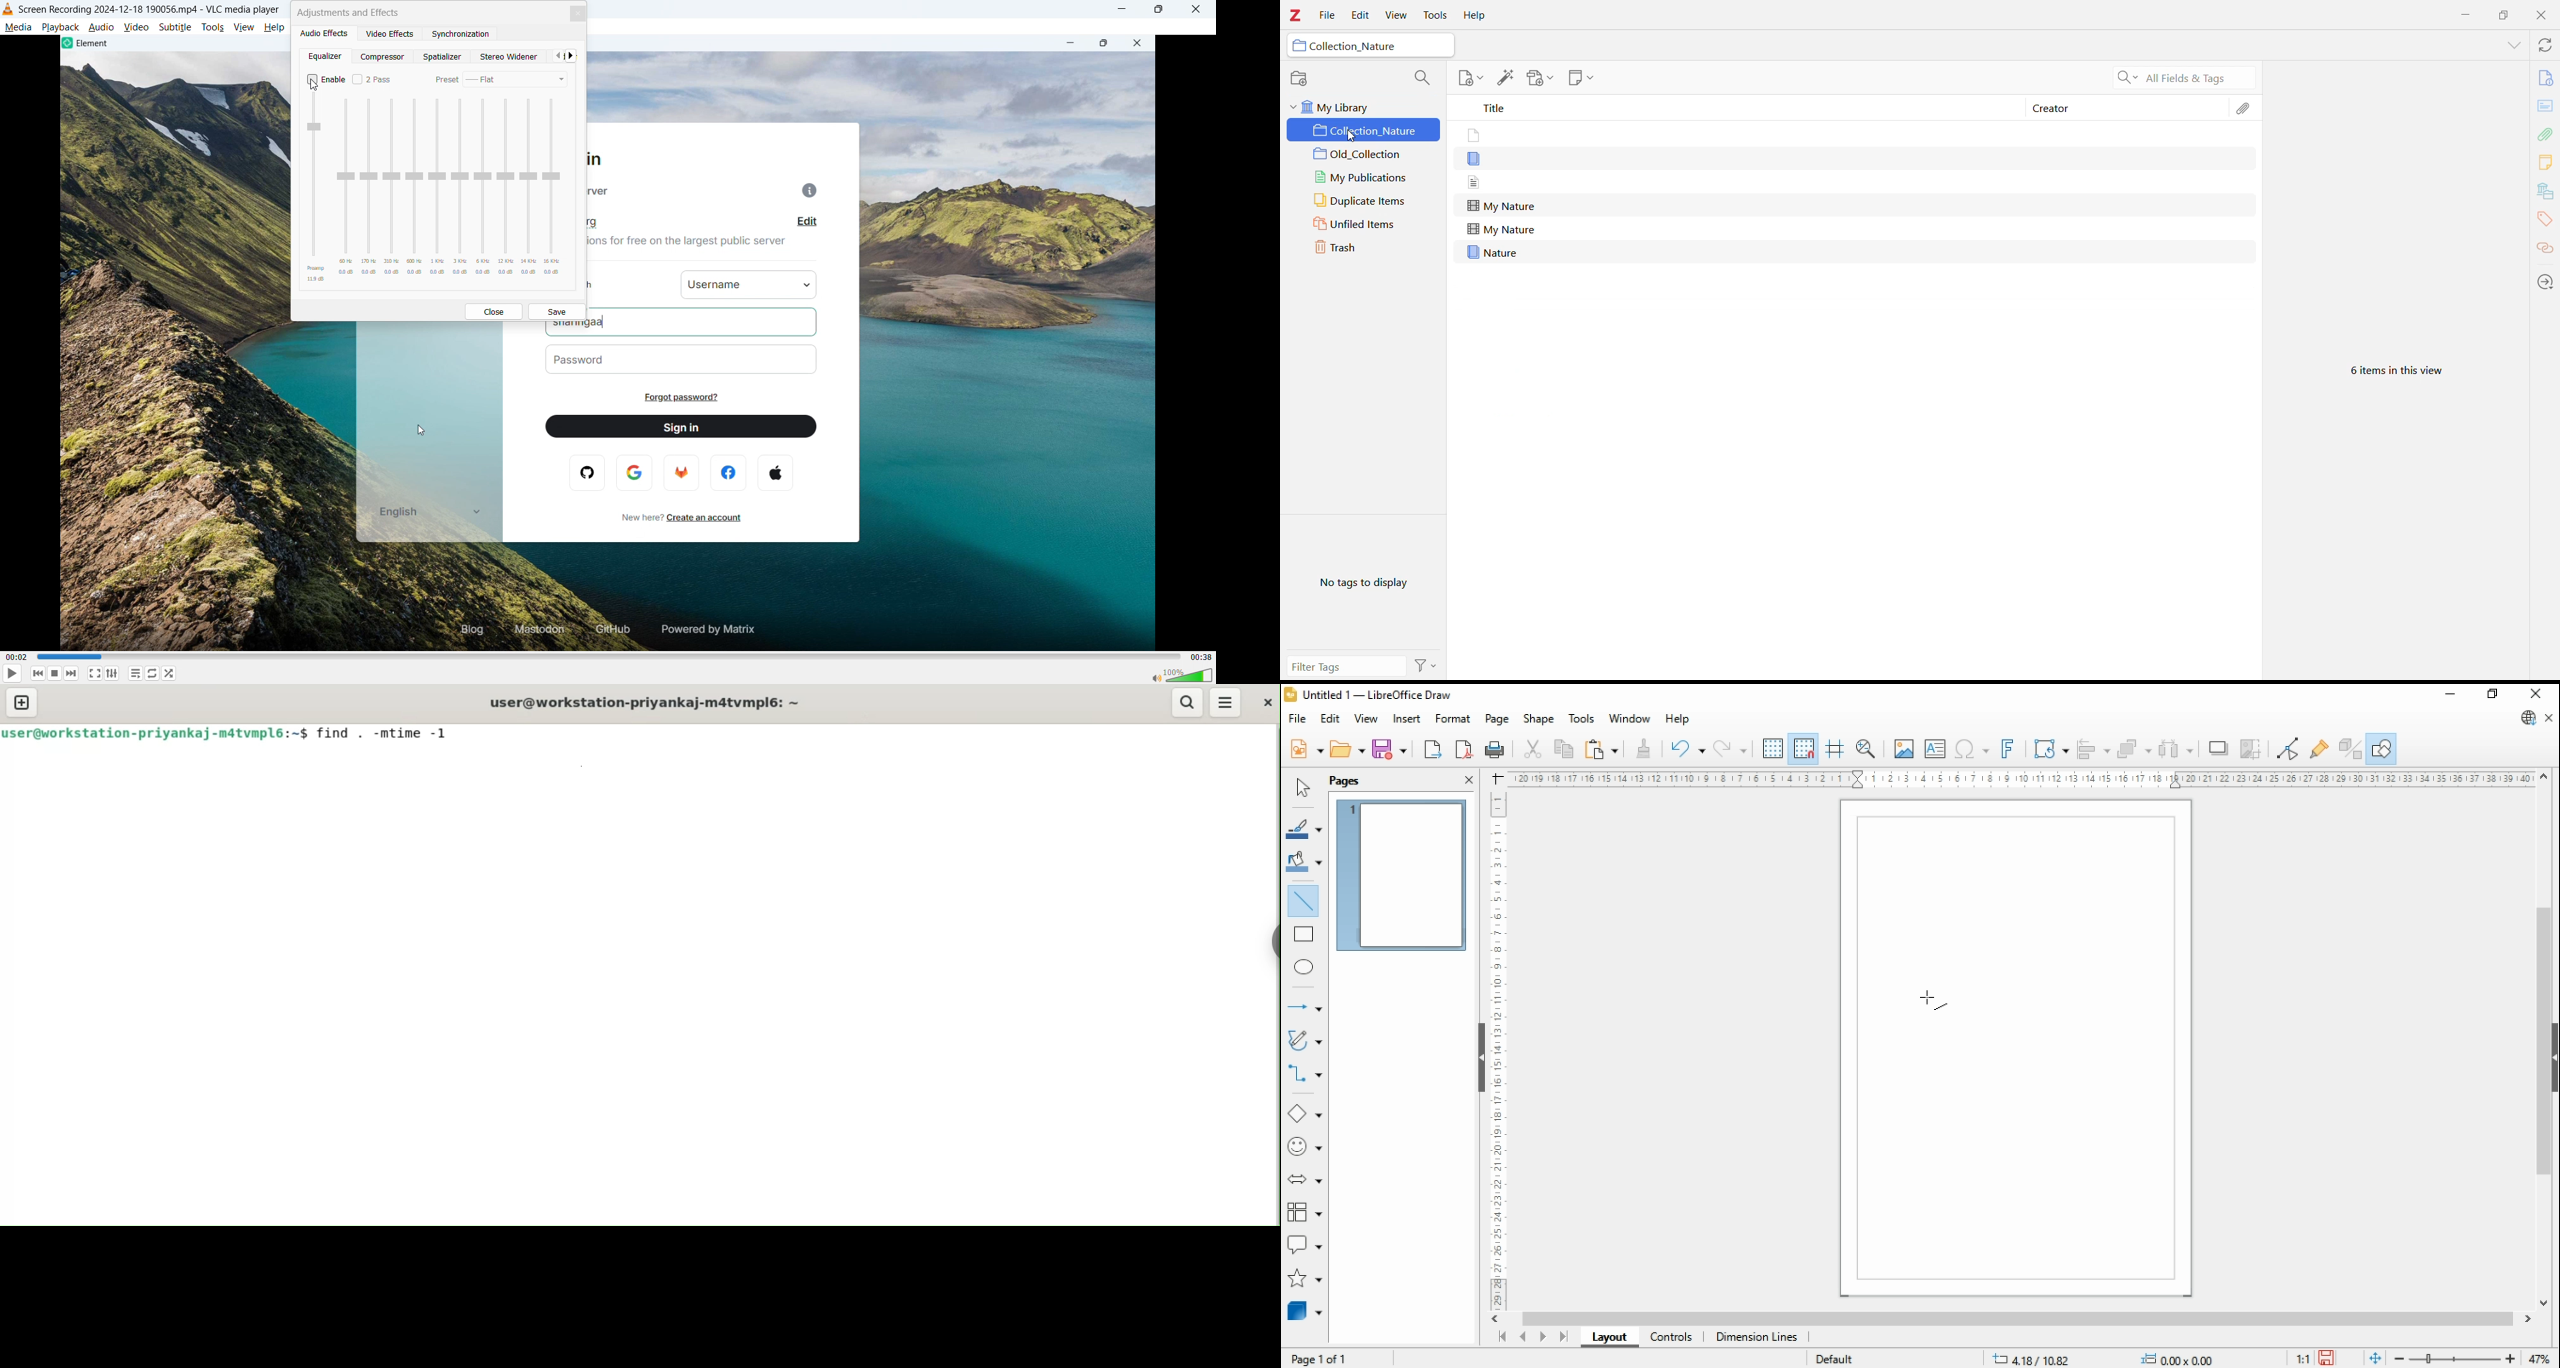 This screenshot has height=1372, width=2576. Describe the element at coordinates (1454, 719) in the screenshot. I see `format` at that location.